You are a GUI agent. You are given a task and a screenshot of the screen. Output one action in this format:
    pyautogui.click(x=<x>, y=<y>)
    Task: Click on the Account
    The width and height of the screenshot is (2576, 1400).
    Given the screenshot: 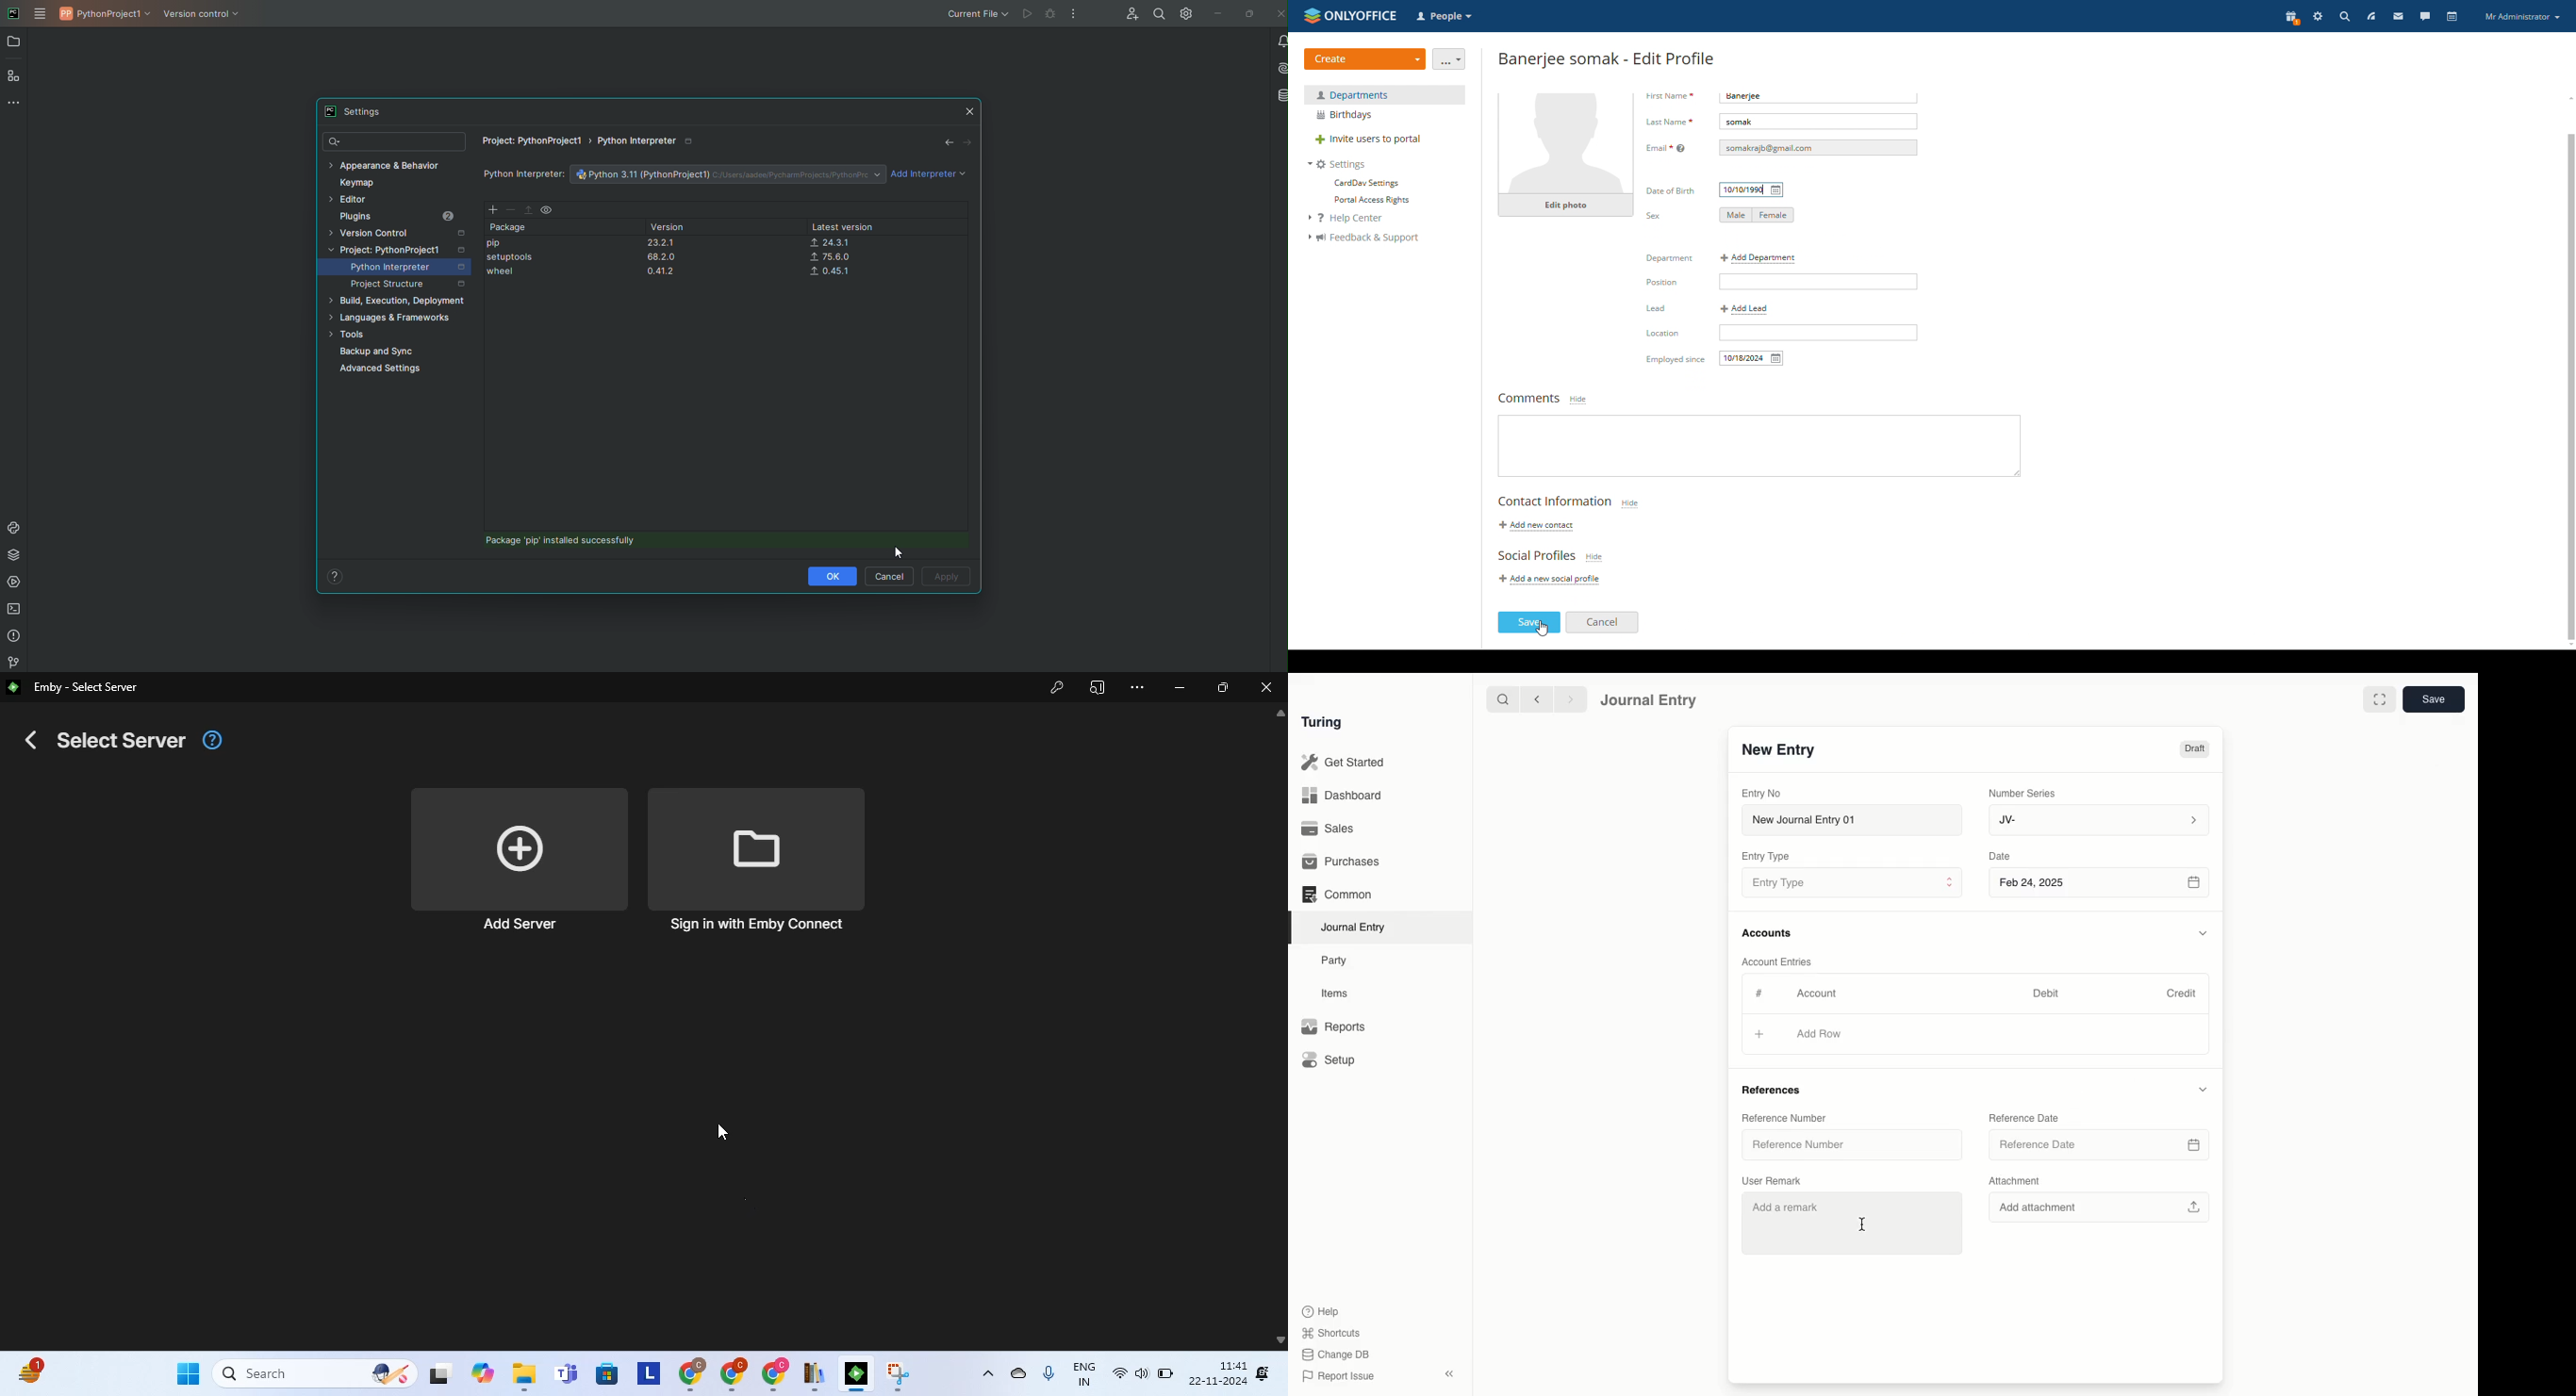 What is the action you would take?
    pyautogui.click(x=1818, y=994)
    